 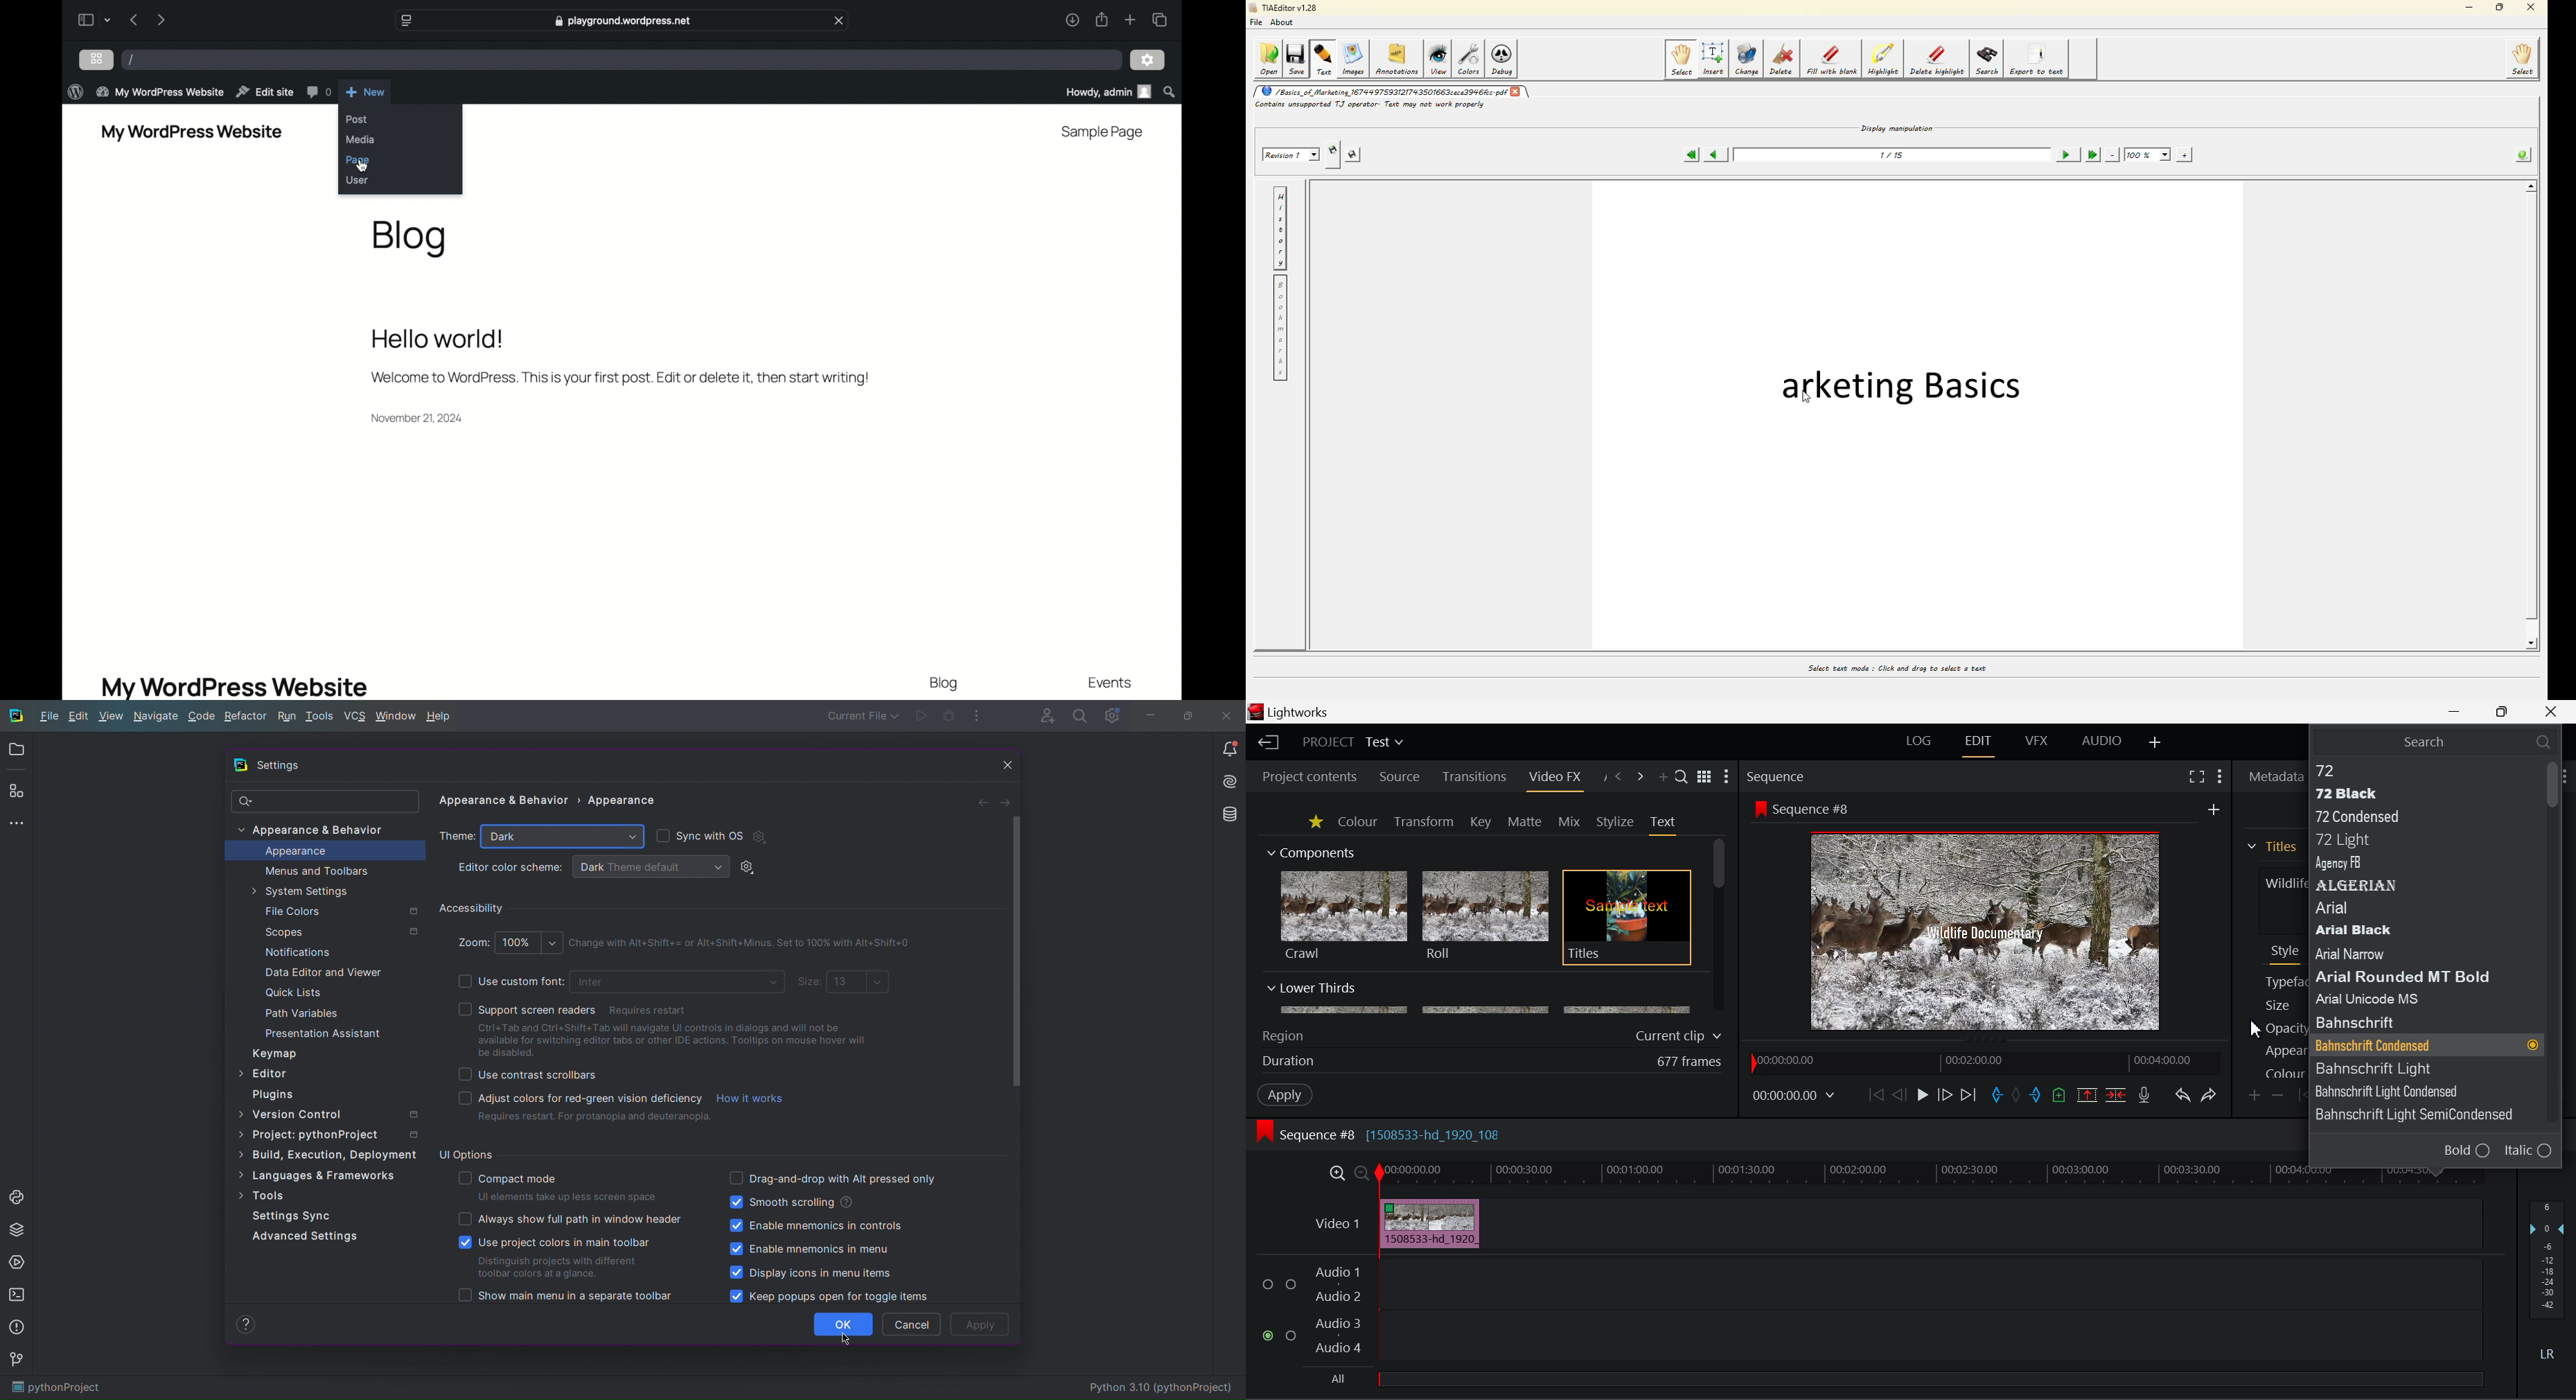 What do you see at coordinates (1899, 1094) in the screenshot?
I see `Go Back` at bounding box center [1899, 1094].